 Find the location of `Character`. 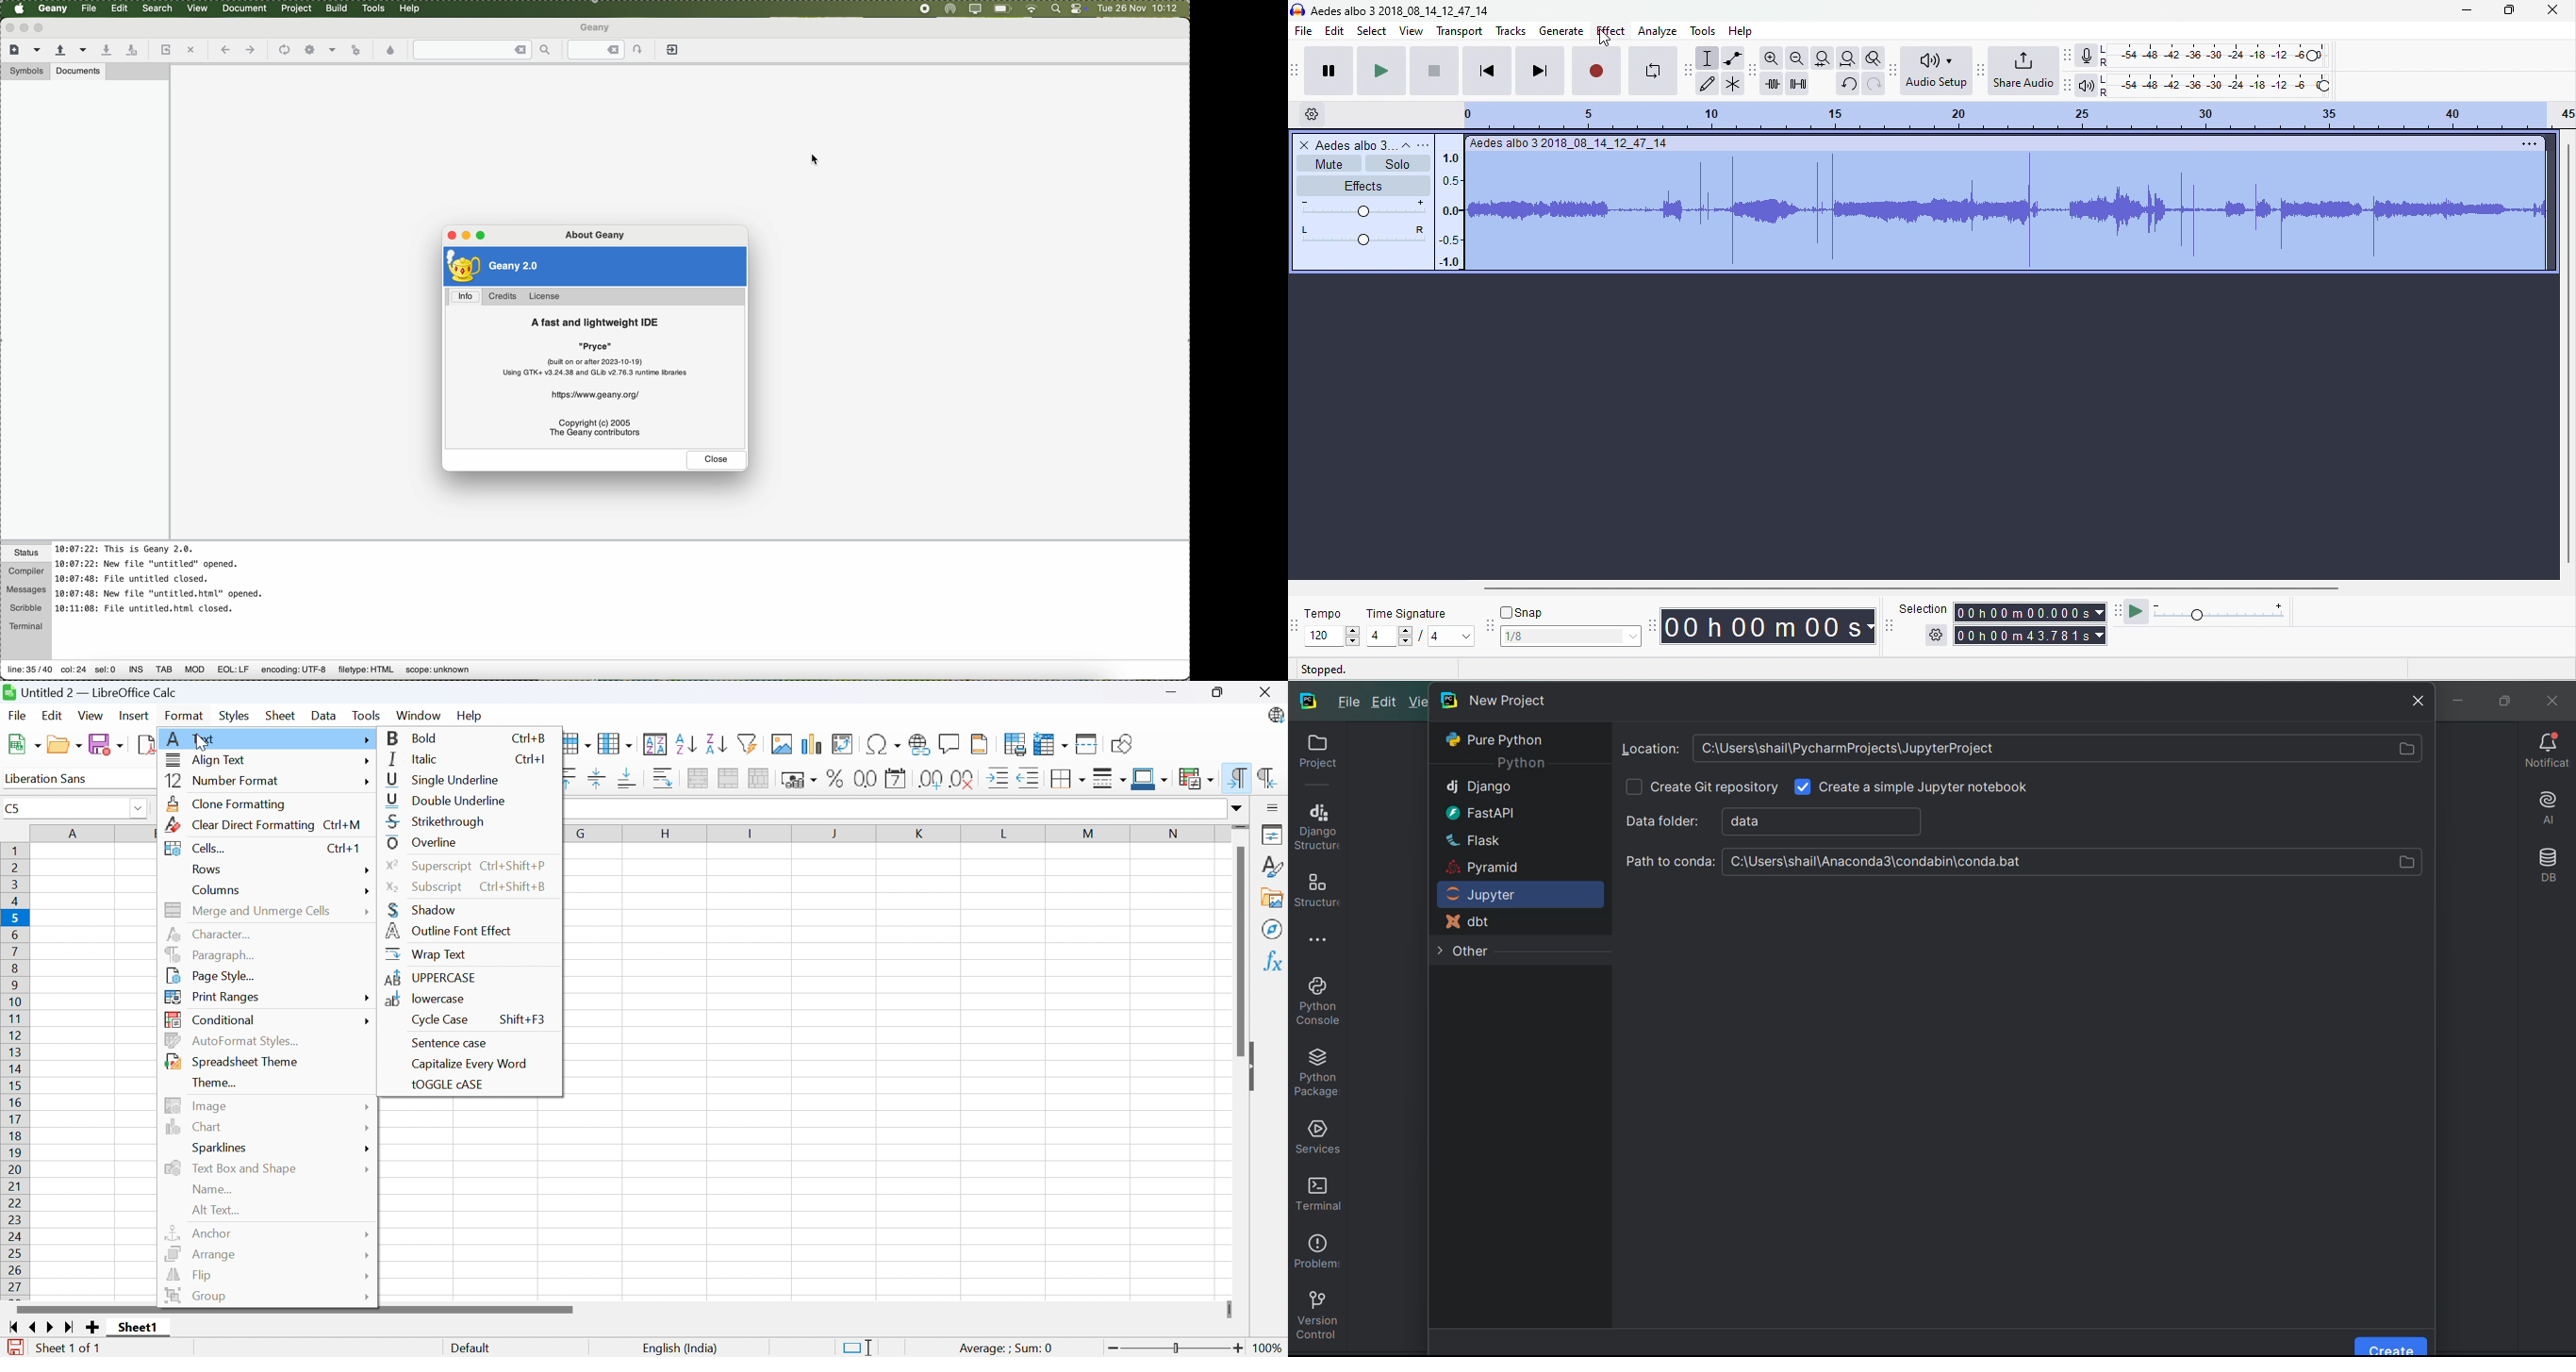

Character is located at coordinates (210, 935).